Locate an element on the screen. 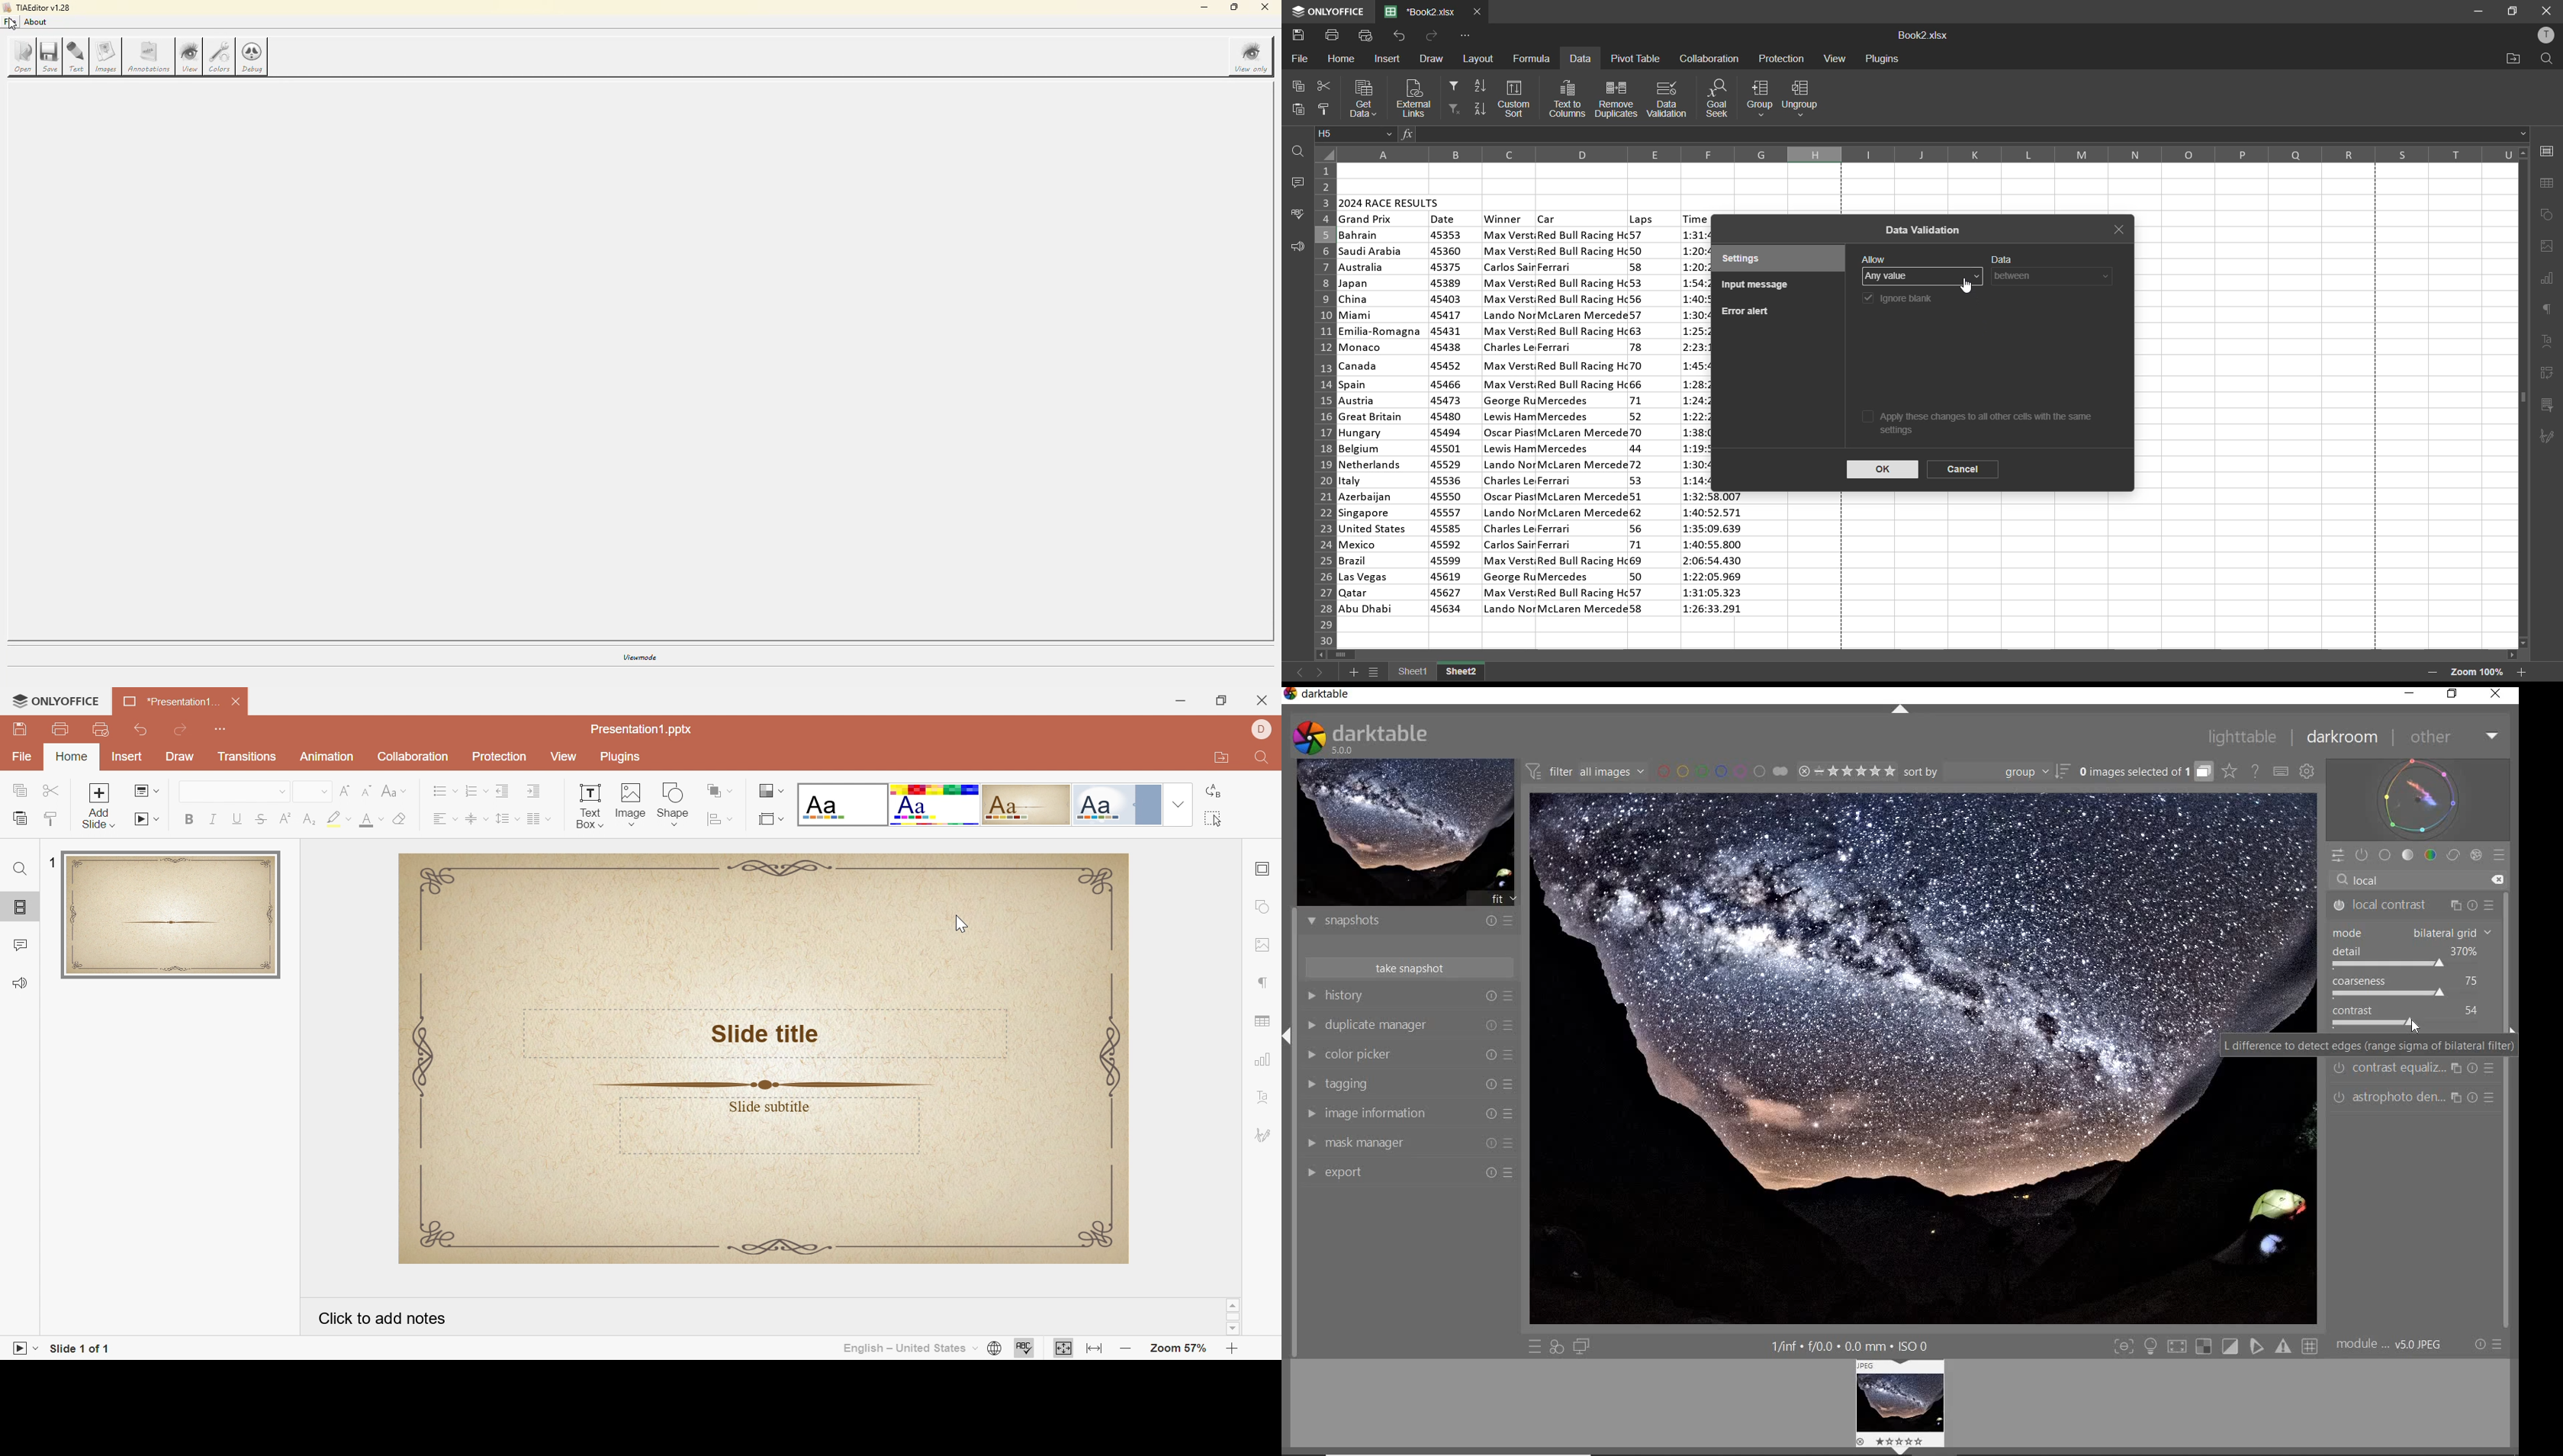  spellcheck is located at coordinates (1298, 214).